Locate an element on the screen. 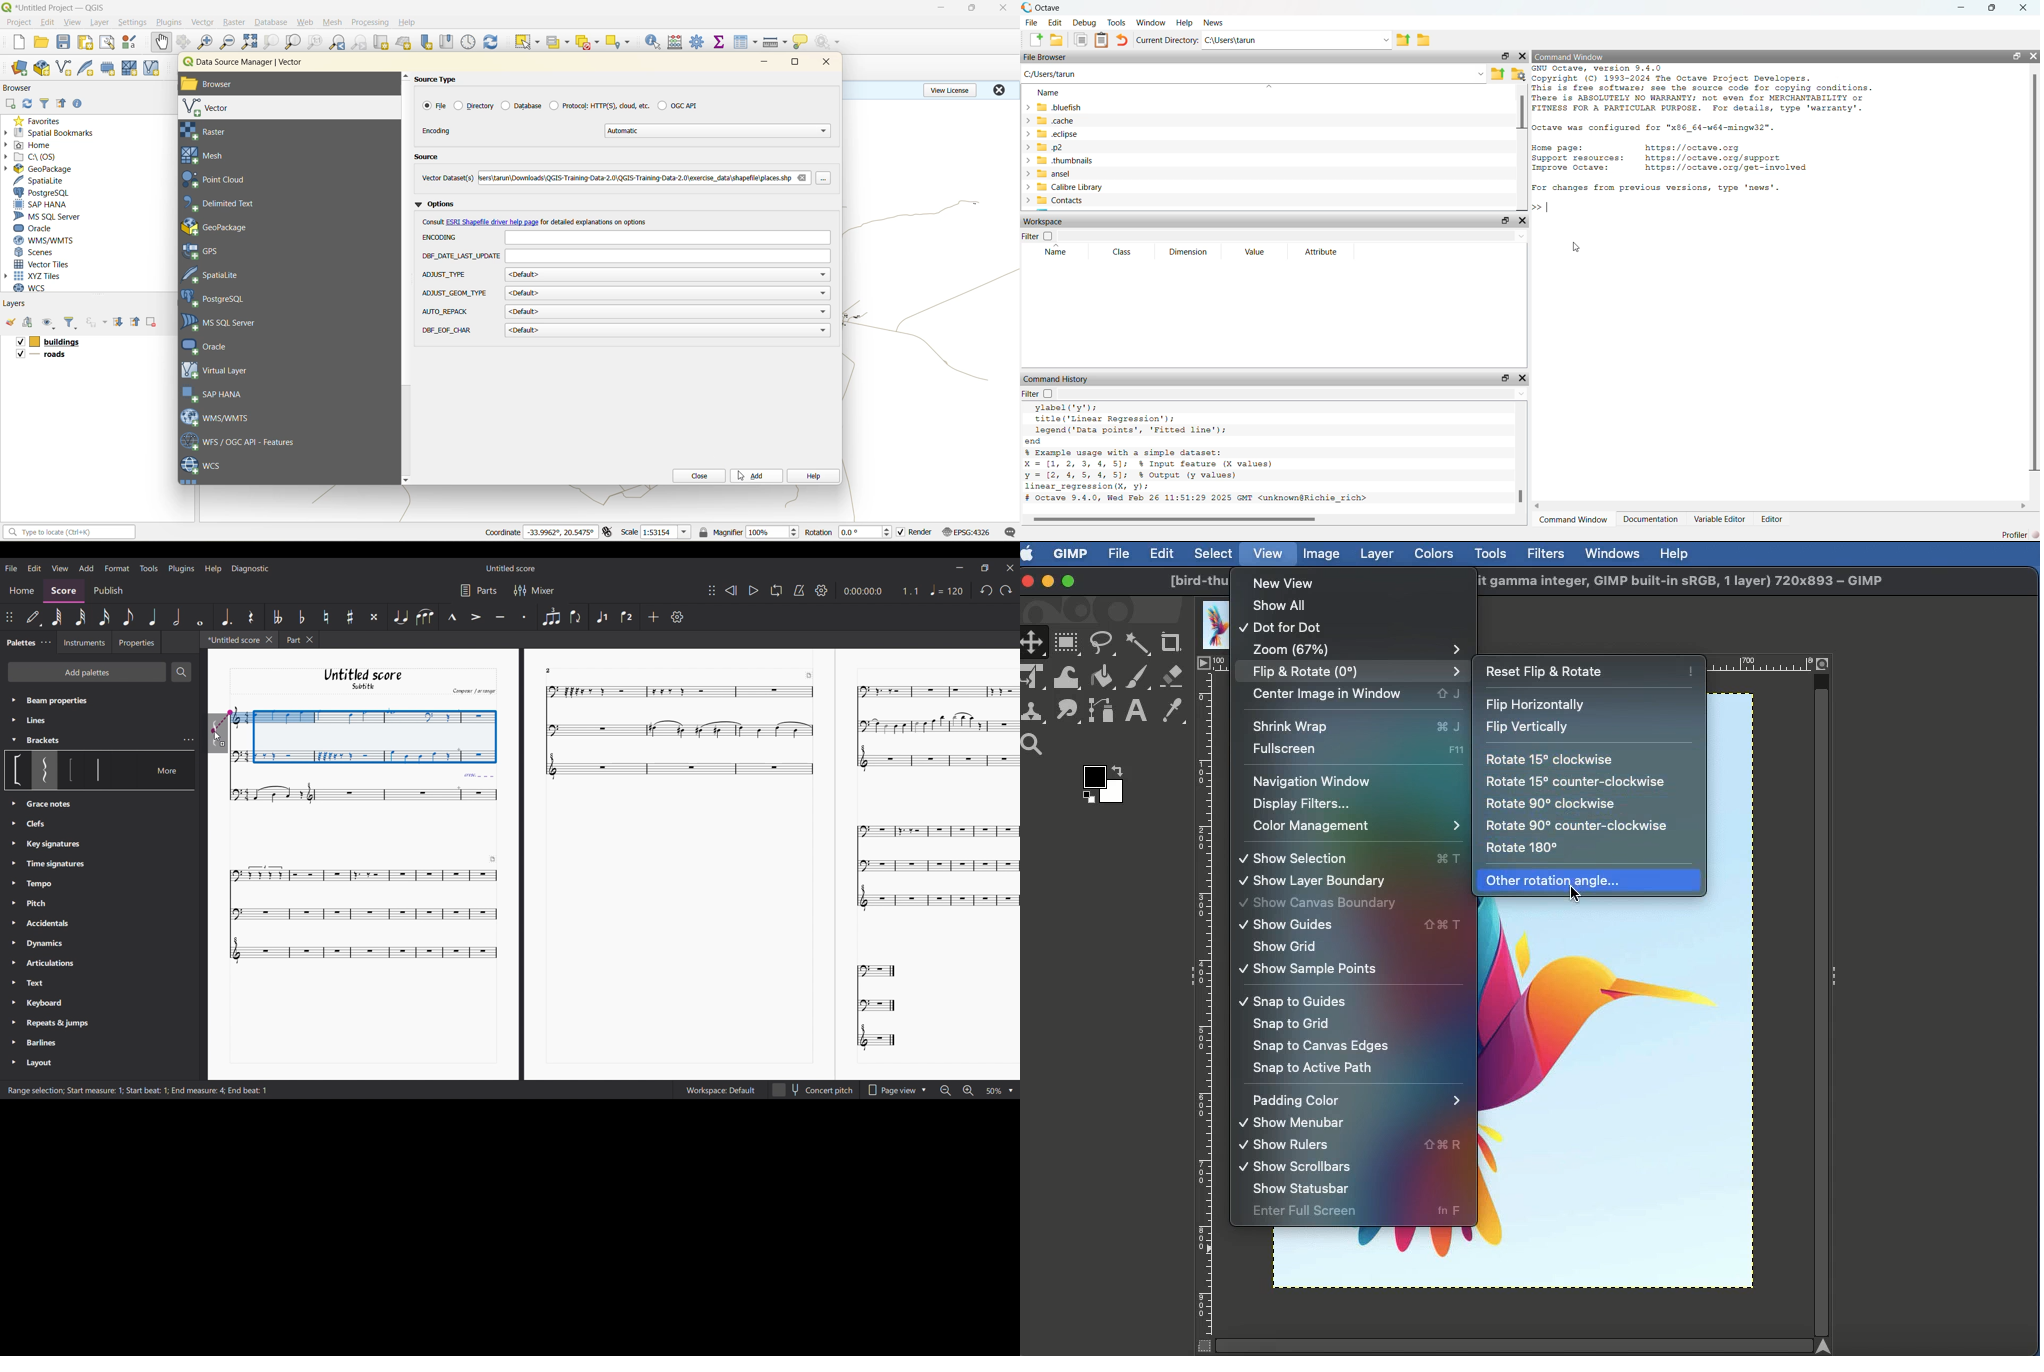  encoding is located at coordinates (667, 238).